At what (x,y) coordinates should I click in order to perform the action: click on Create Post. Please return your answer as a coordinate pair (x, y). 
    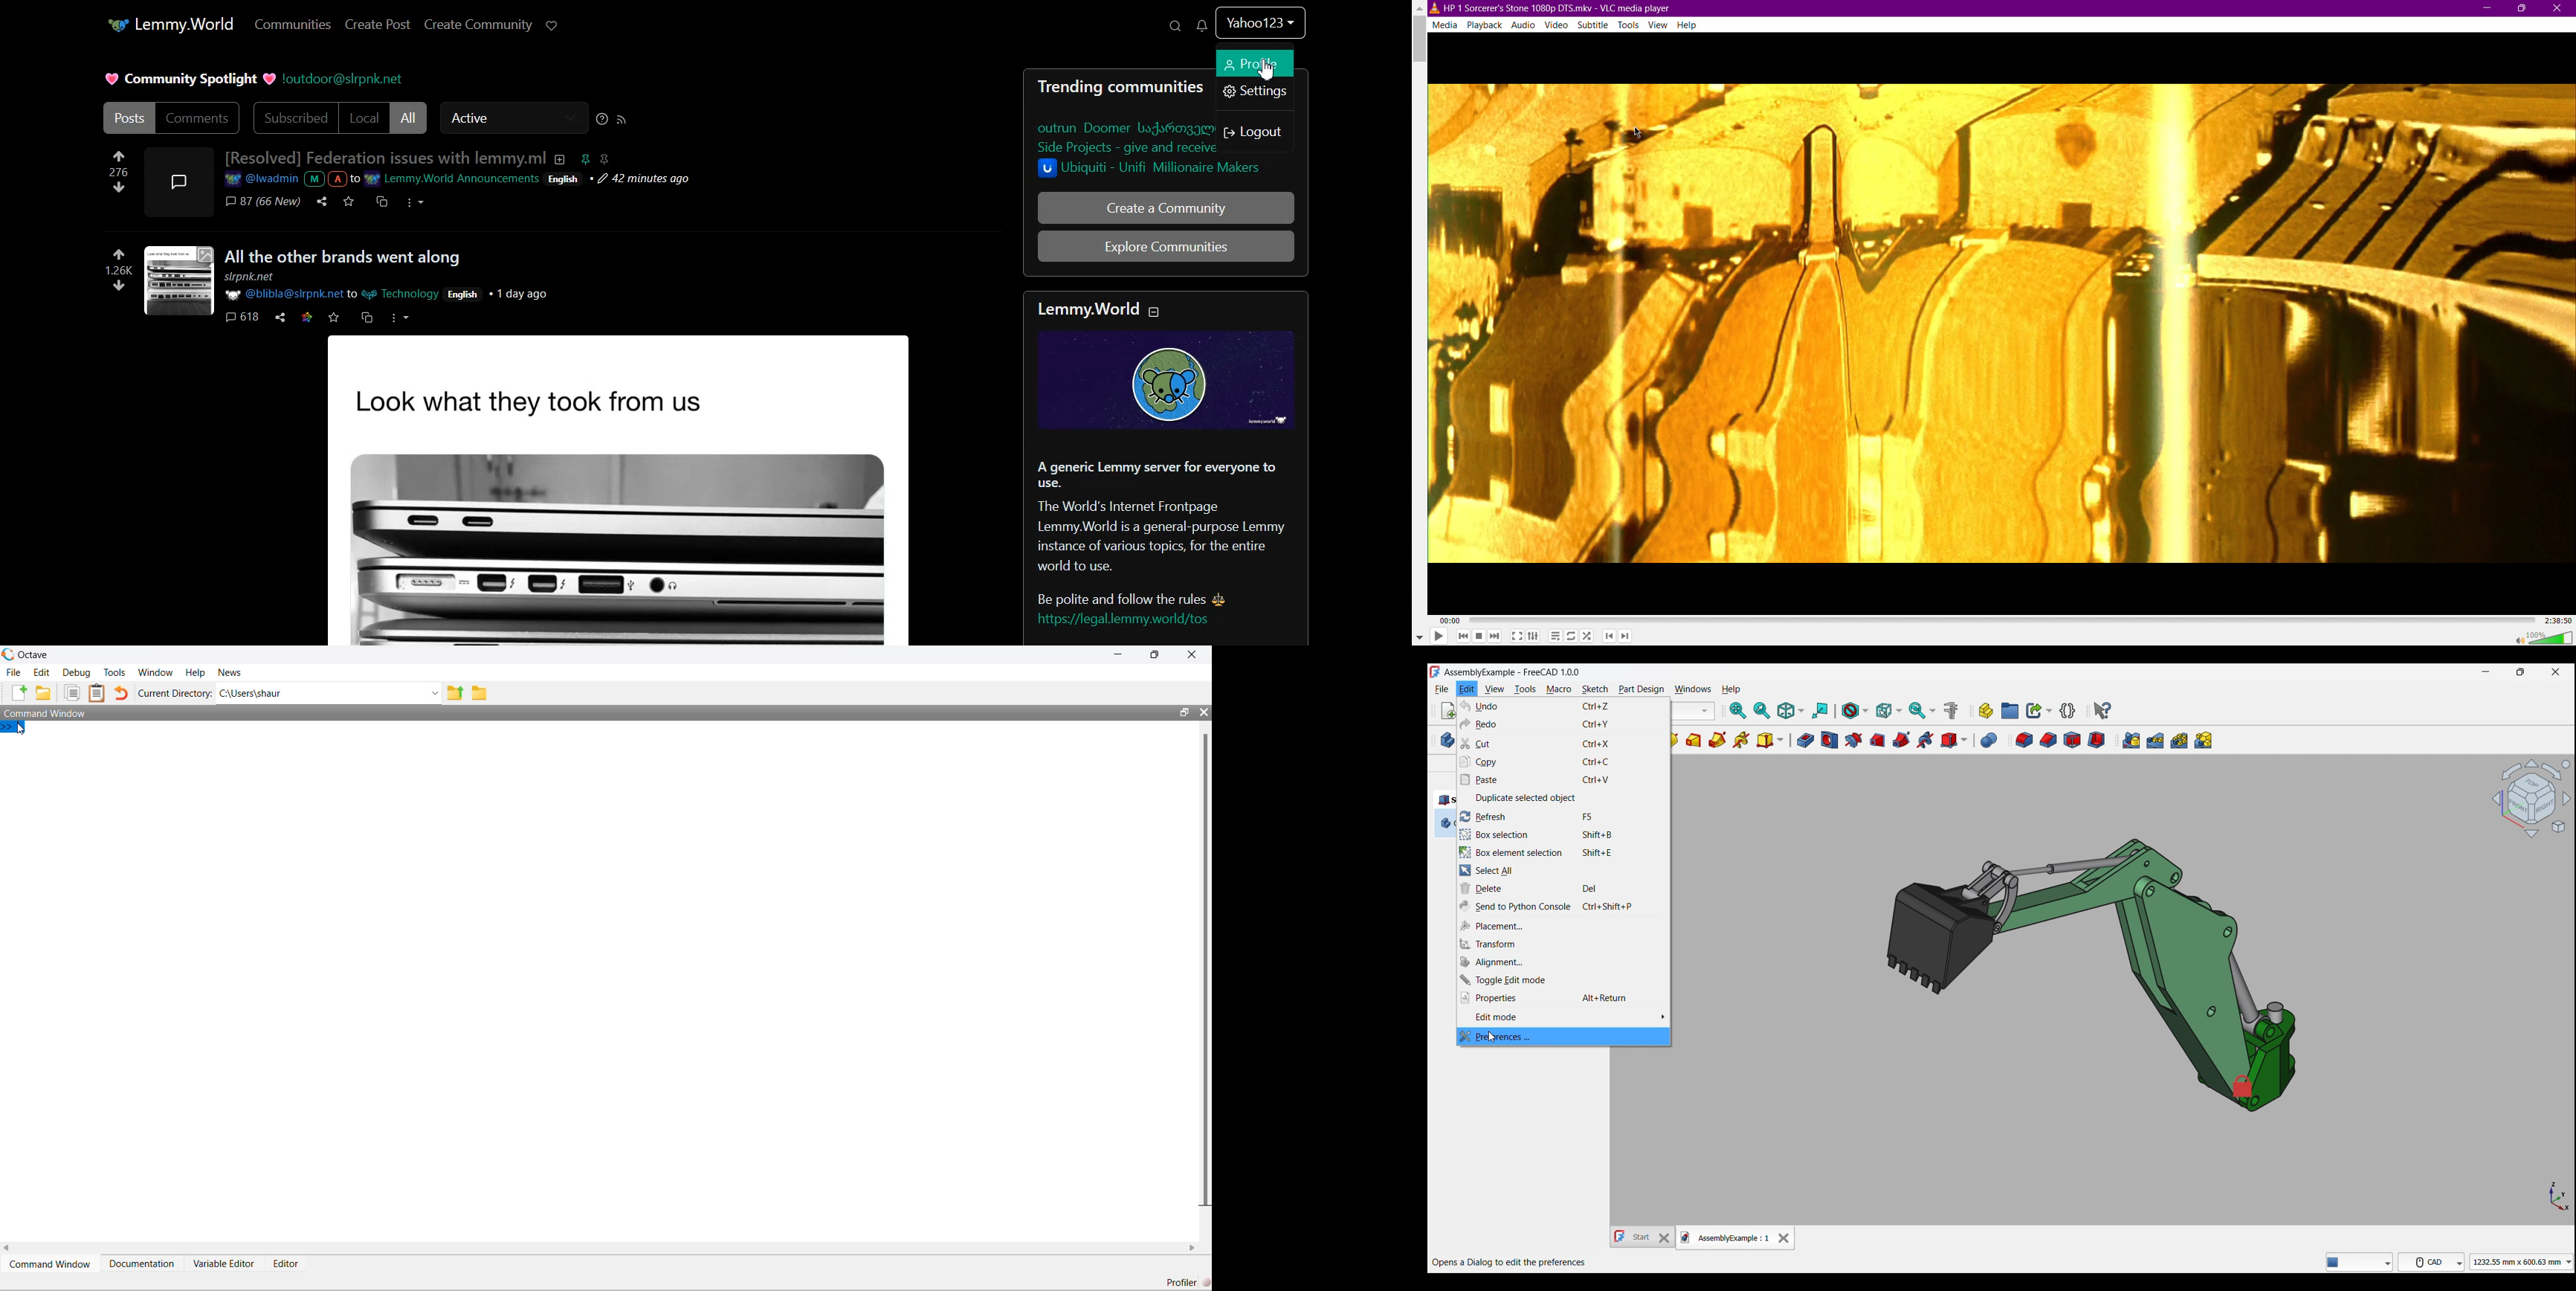
    Looking at the image, I should click on (378, 25).